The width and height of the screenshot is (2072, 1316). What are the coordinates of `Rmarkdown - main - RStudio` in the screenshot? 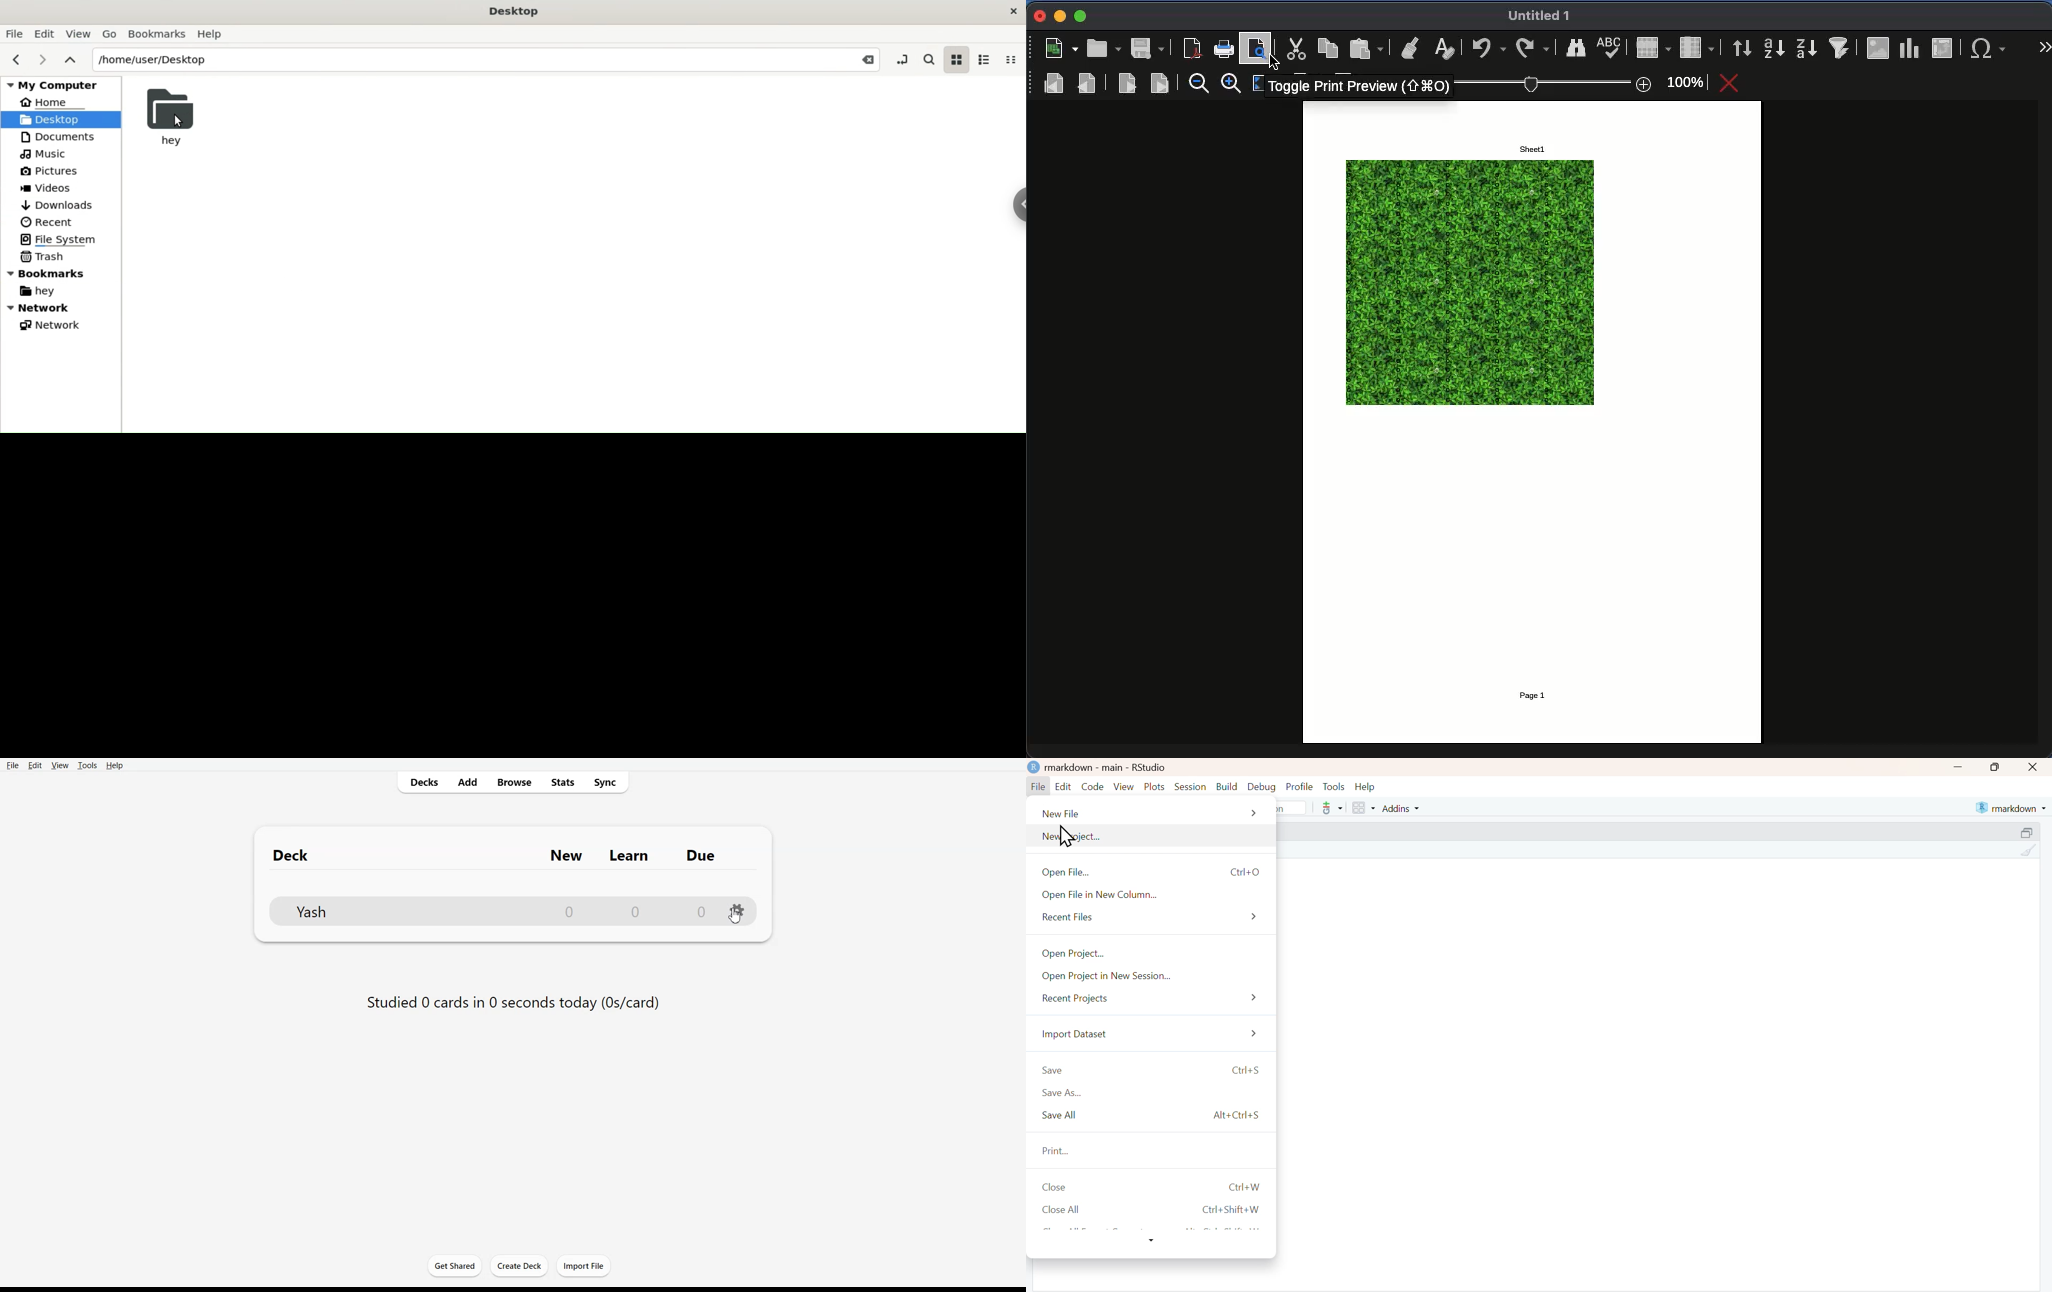 It's located at (1109, 767).